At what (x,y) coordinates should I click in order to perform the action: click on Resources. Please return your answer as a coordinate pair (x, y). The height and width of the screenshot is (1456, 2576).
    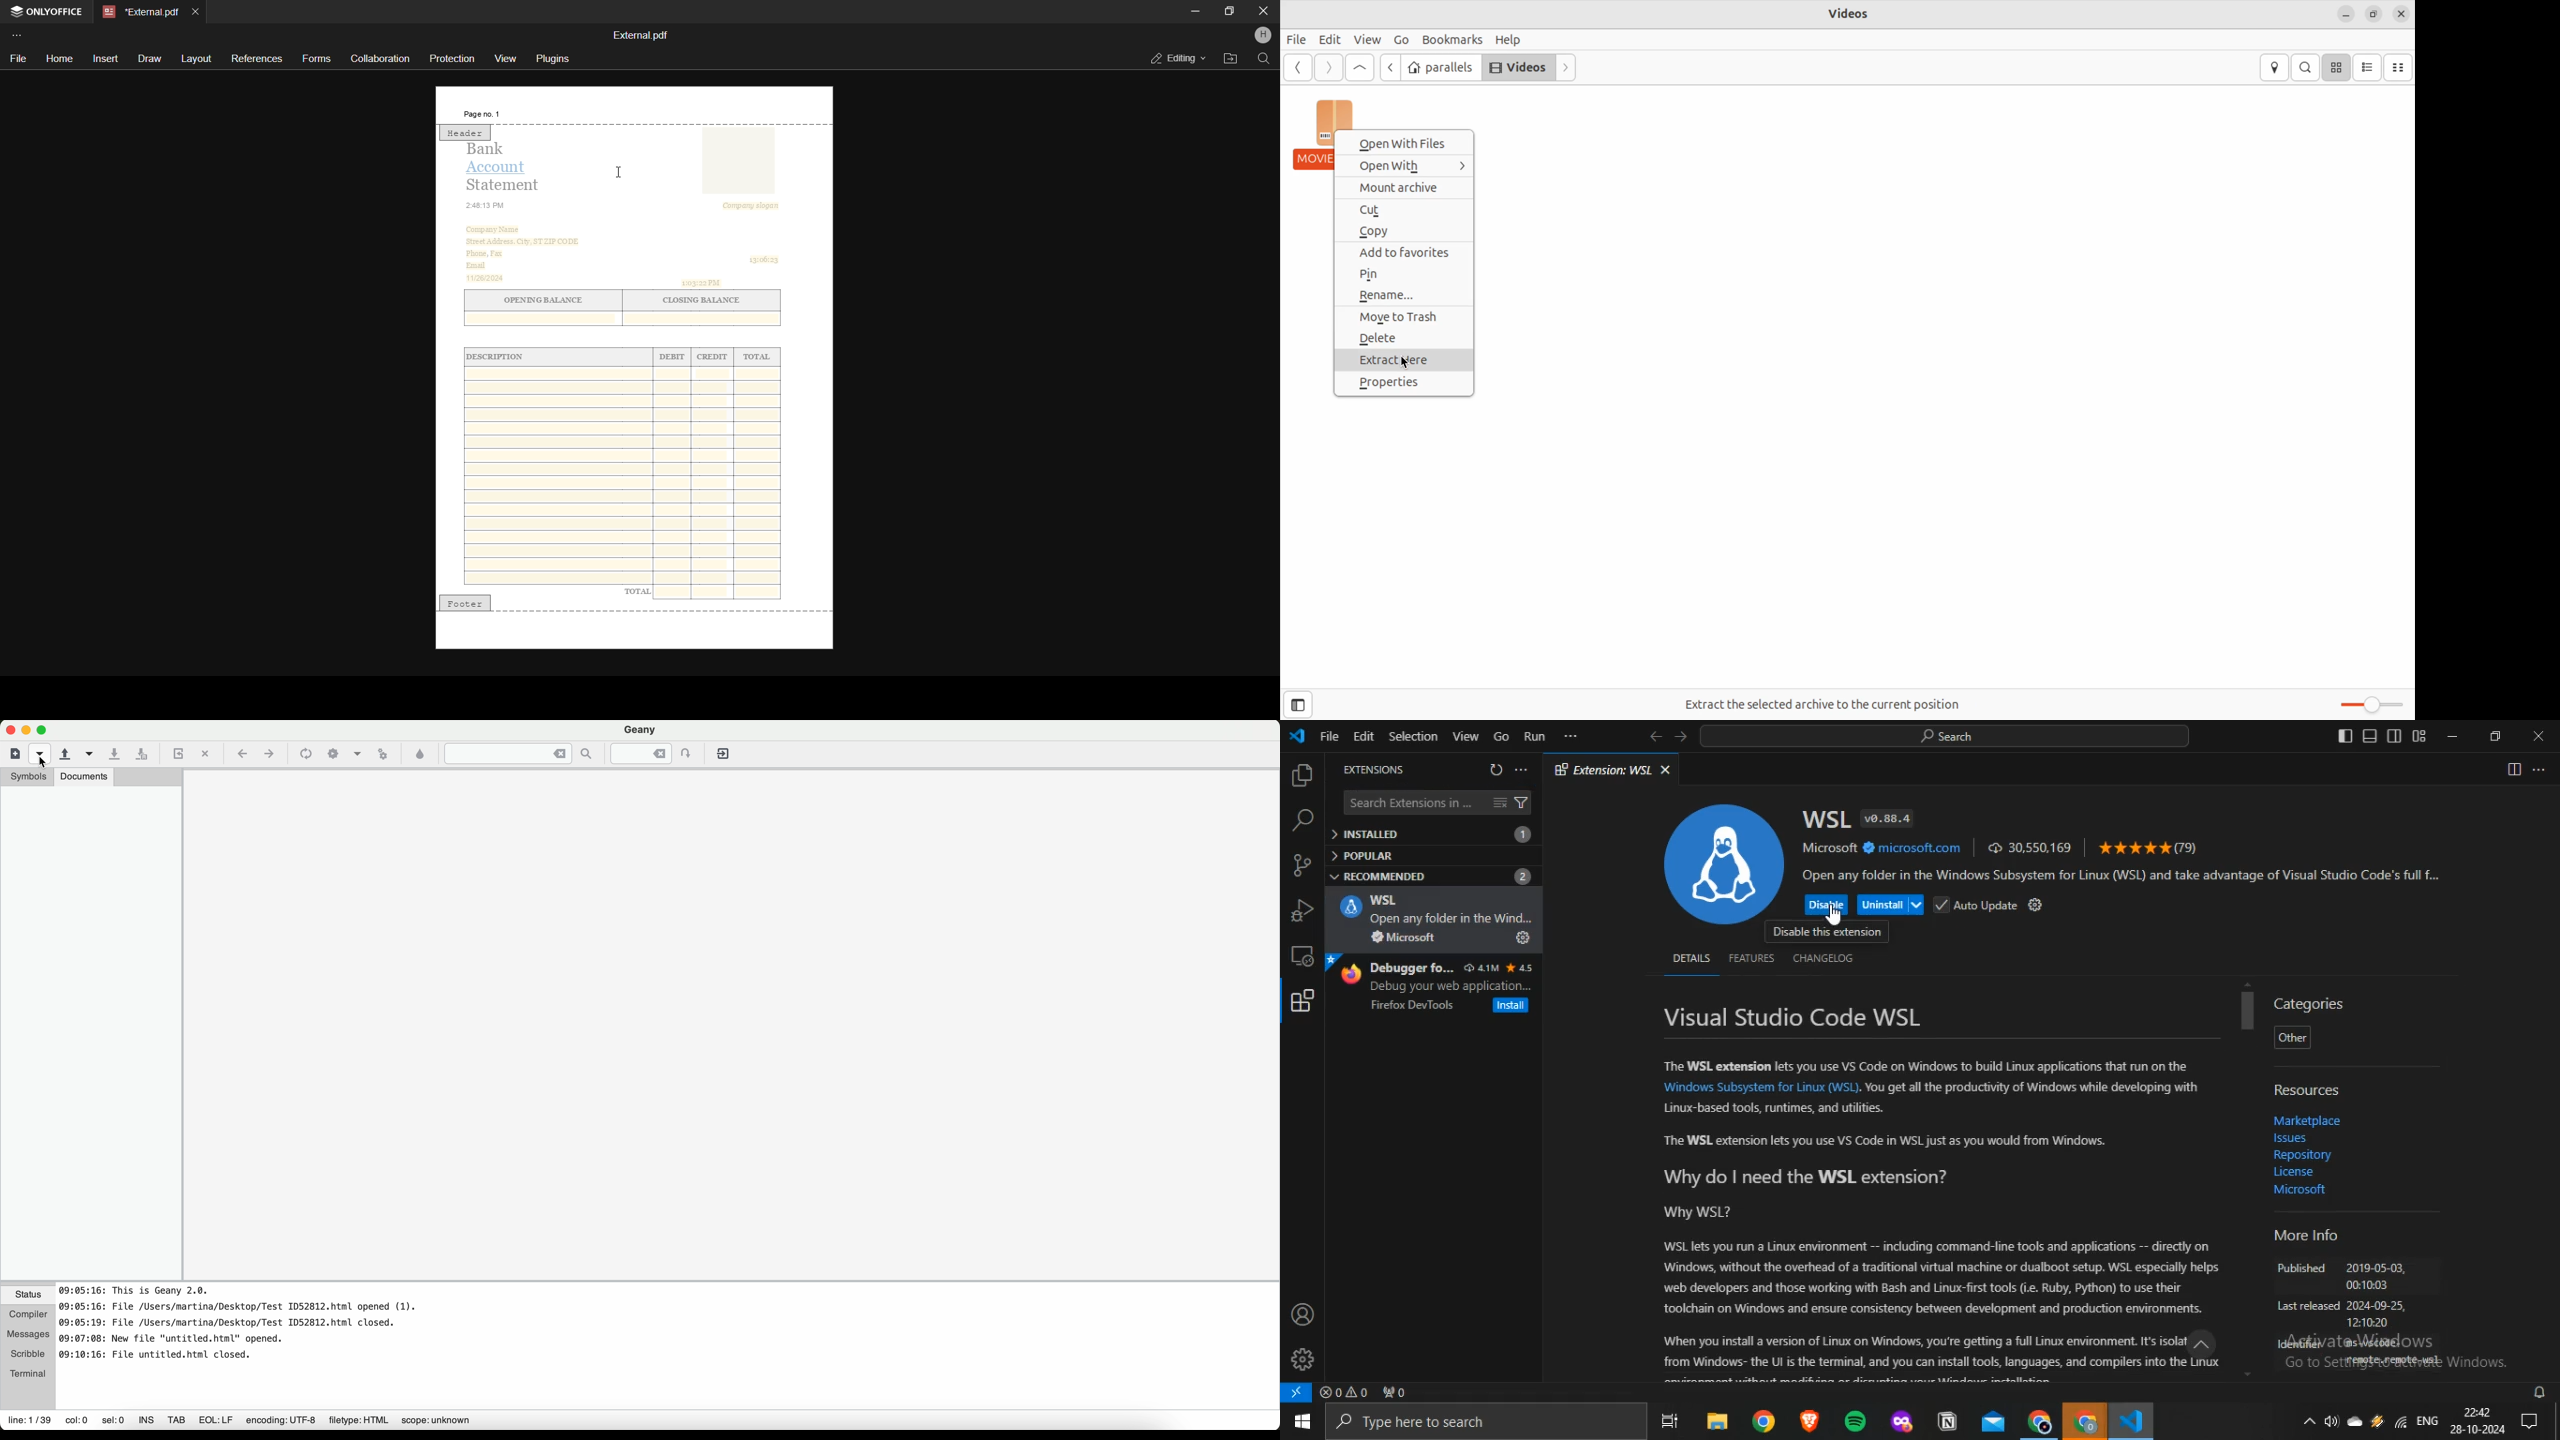
    Looking at the image, I should click on (2309, 1090).